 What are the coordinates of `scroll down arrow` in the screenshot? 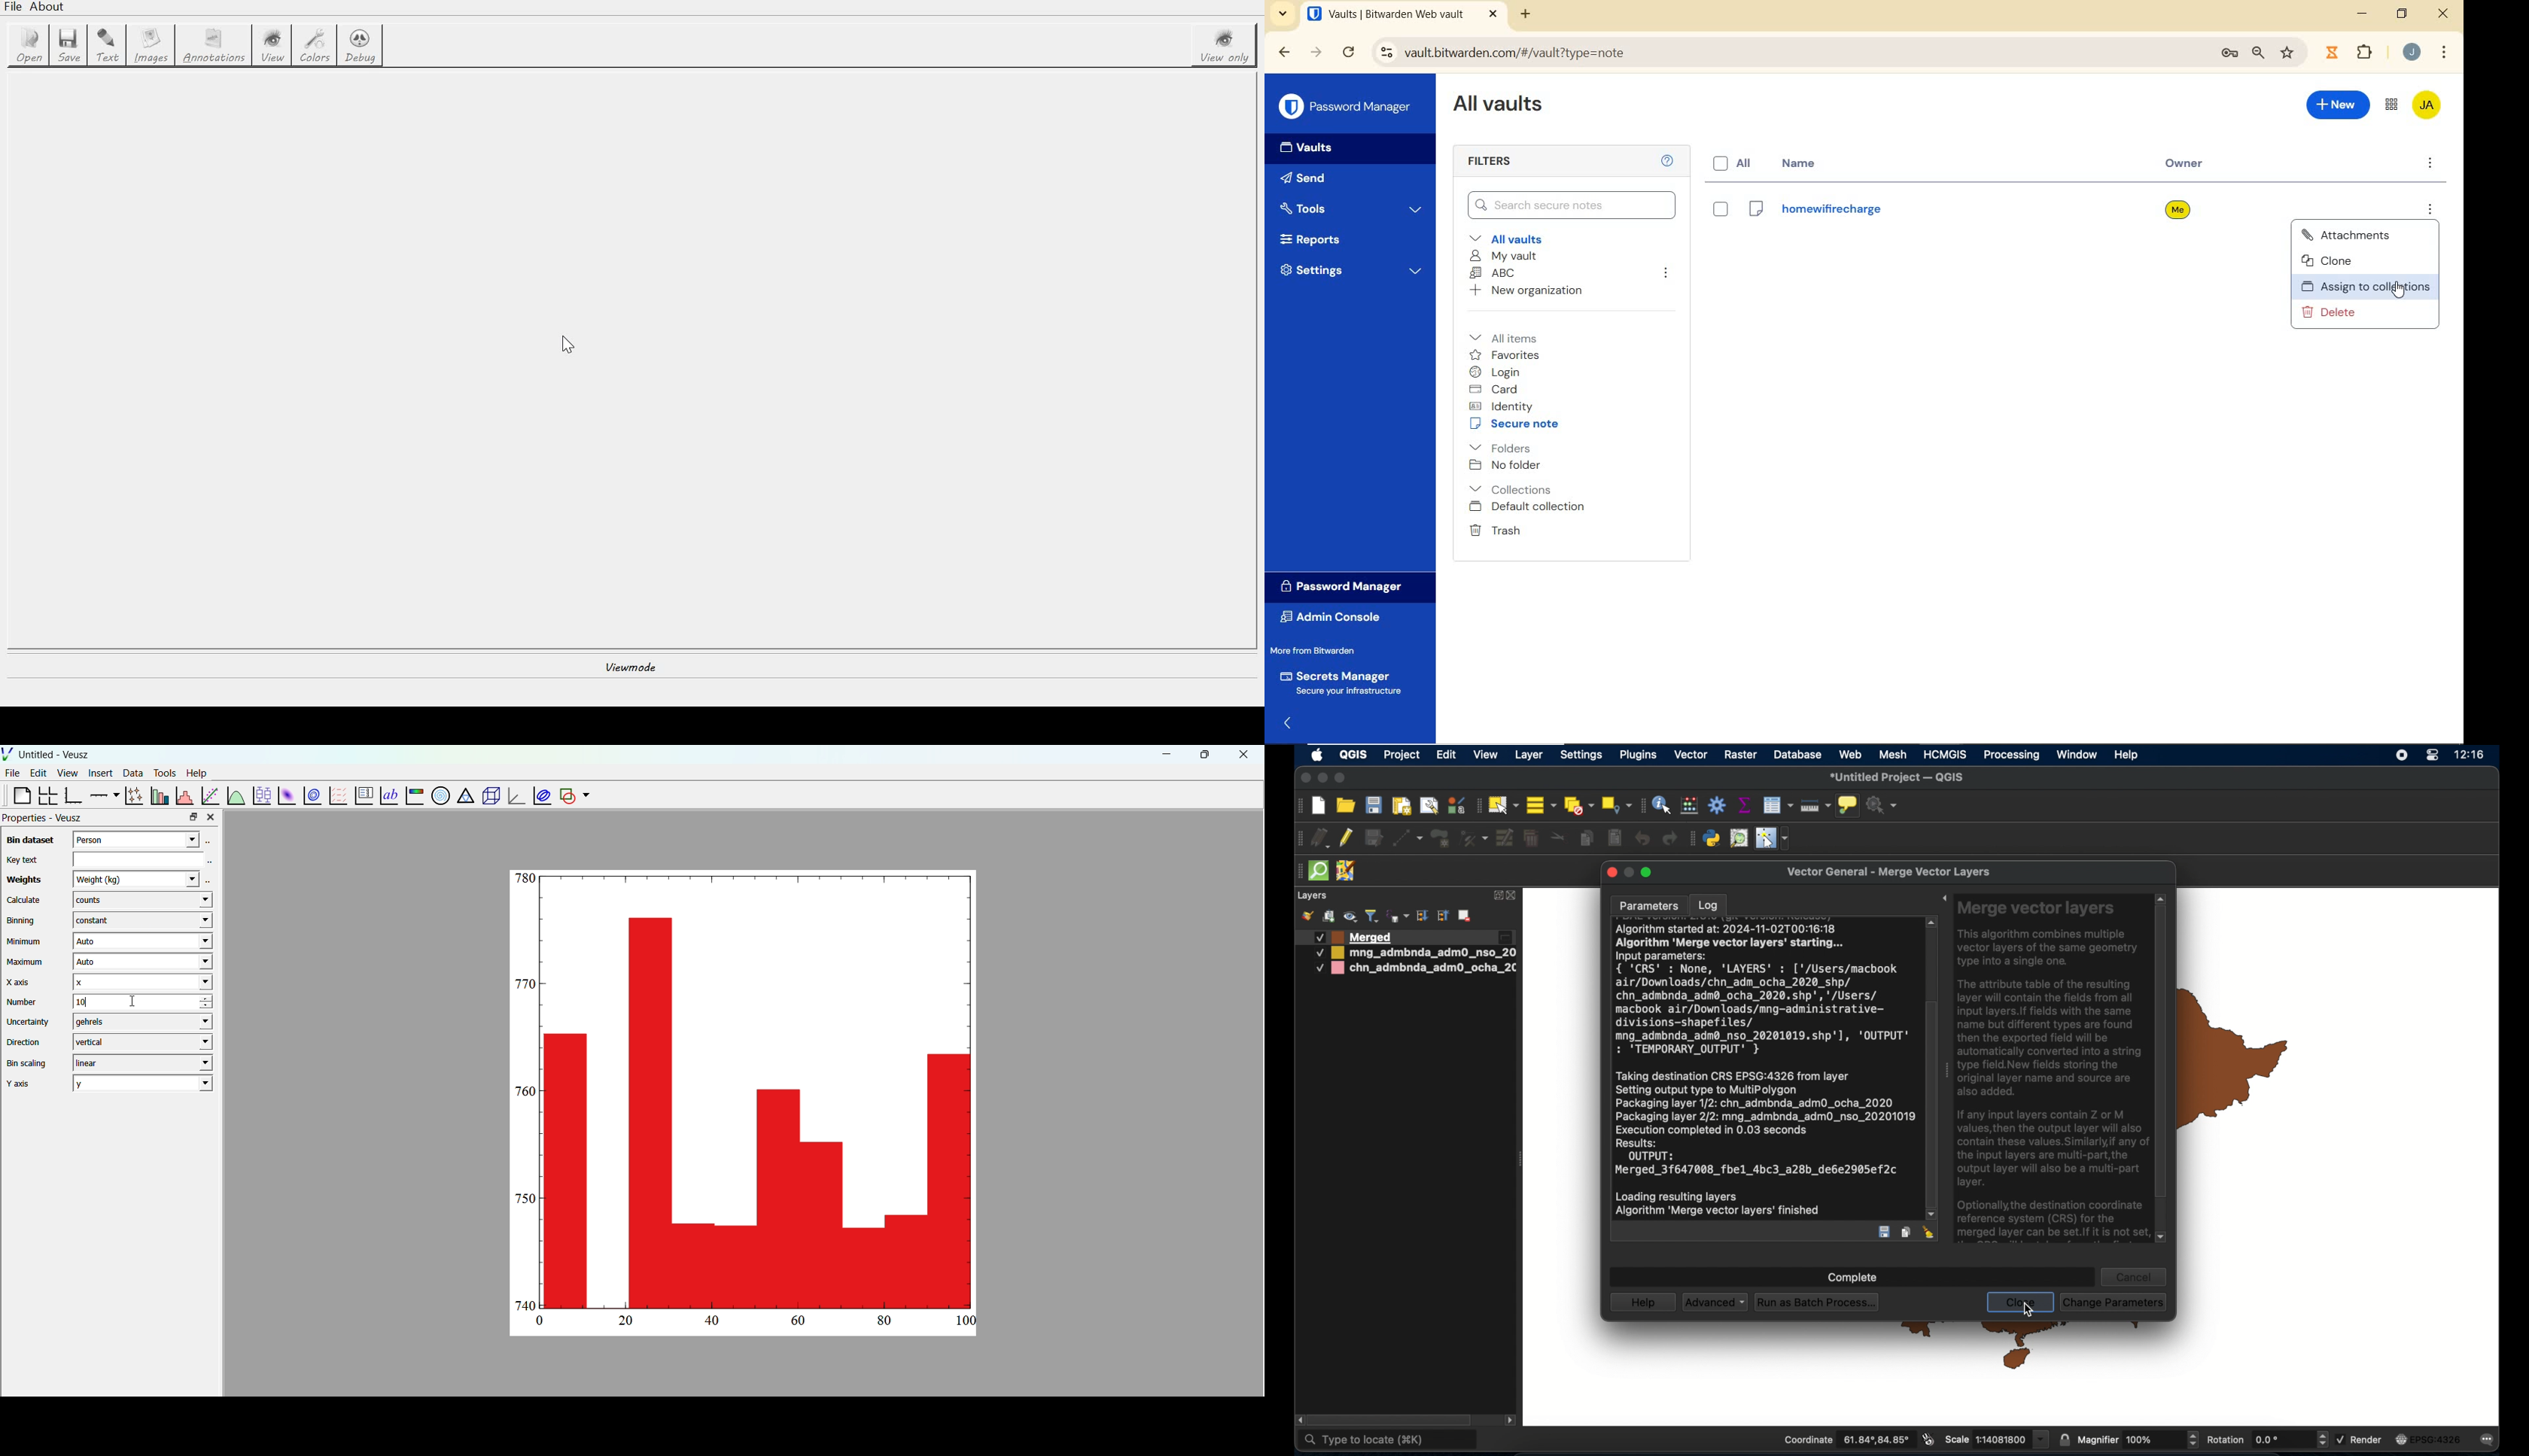 It's located at (2162, 1238).